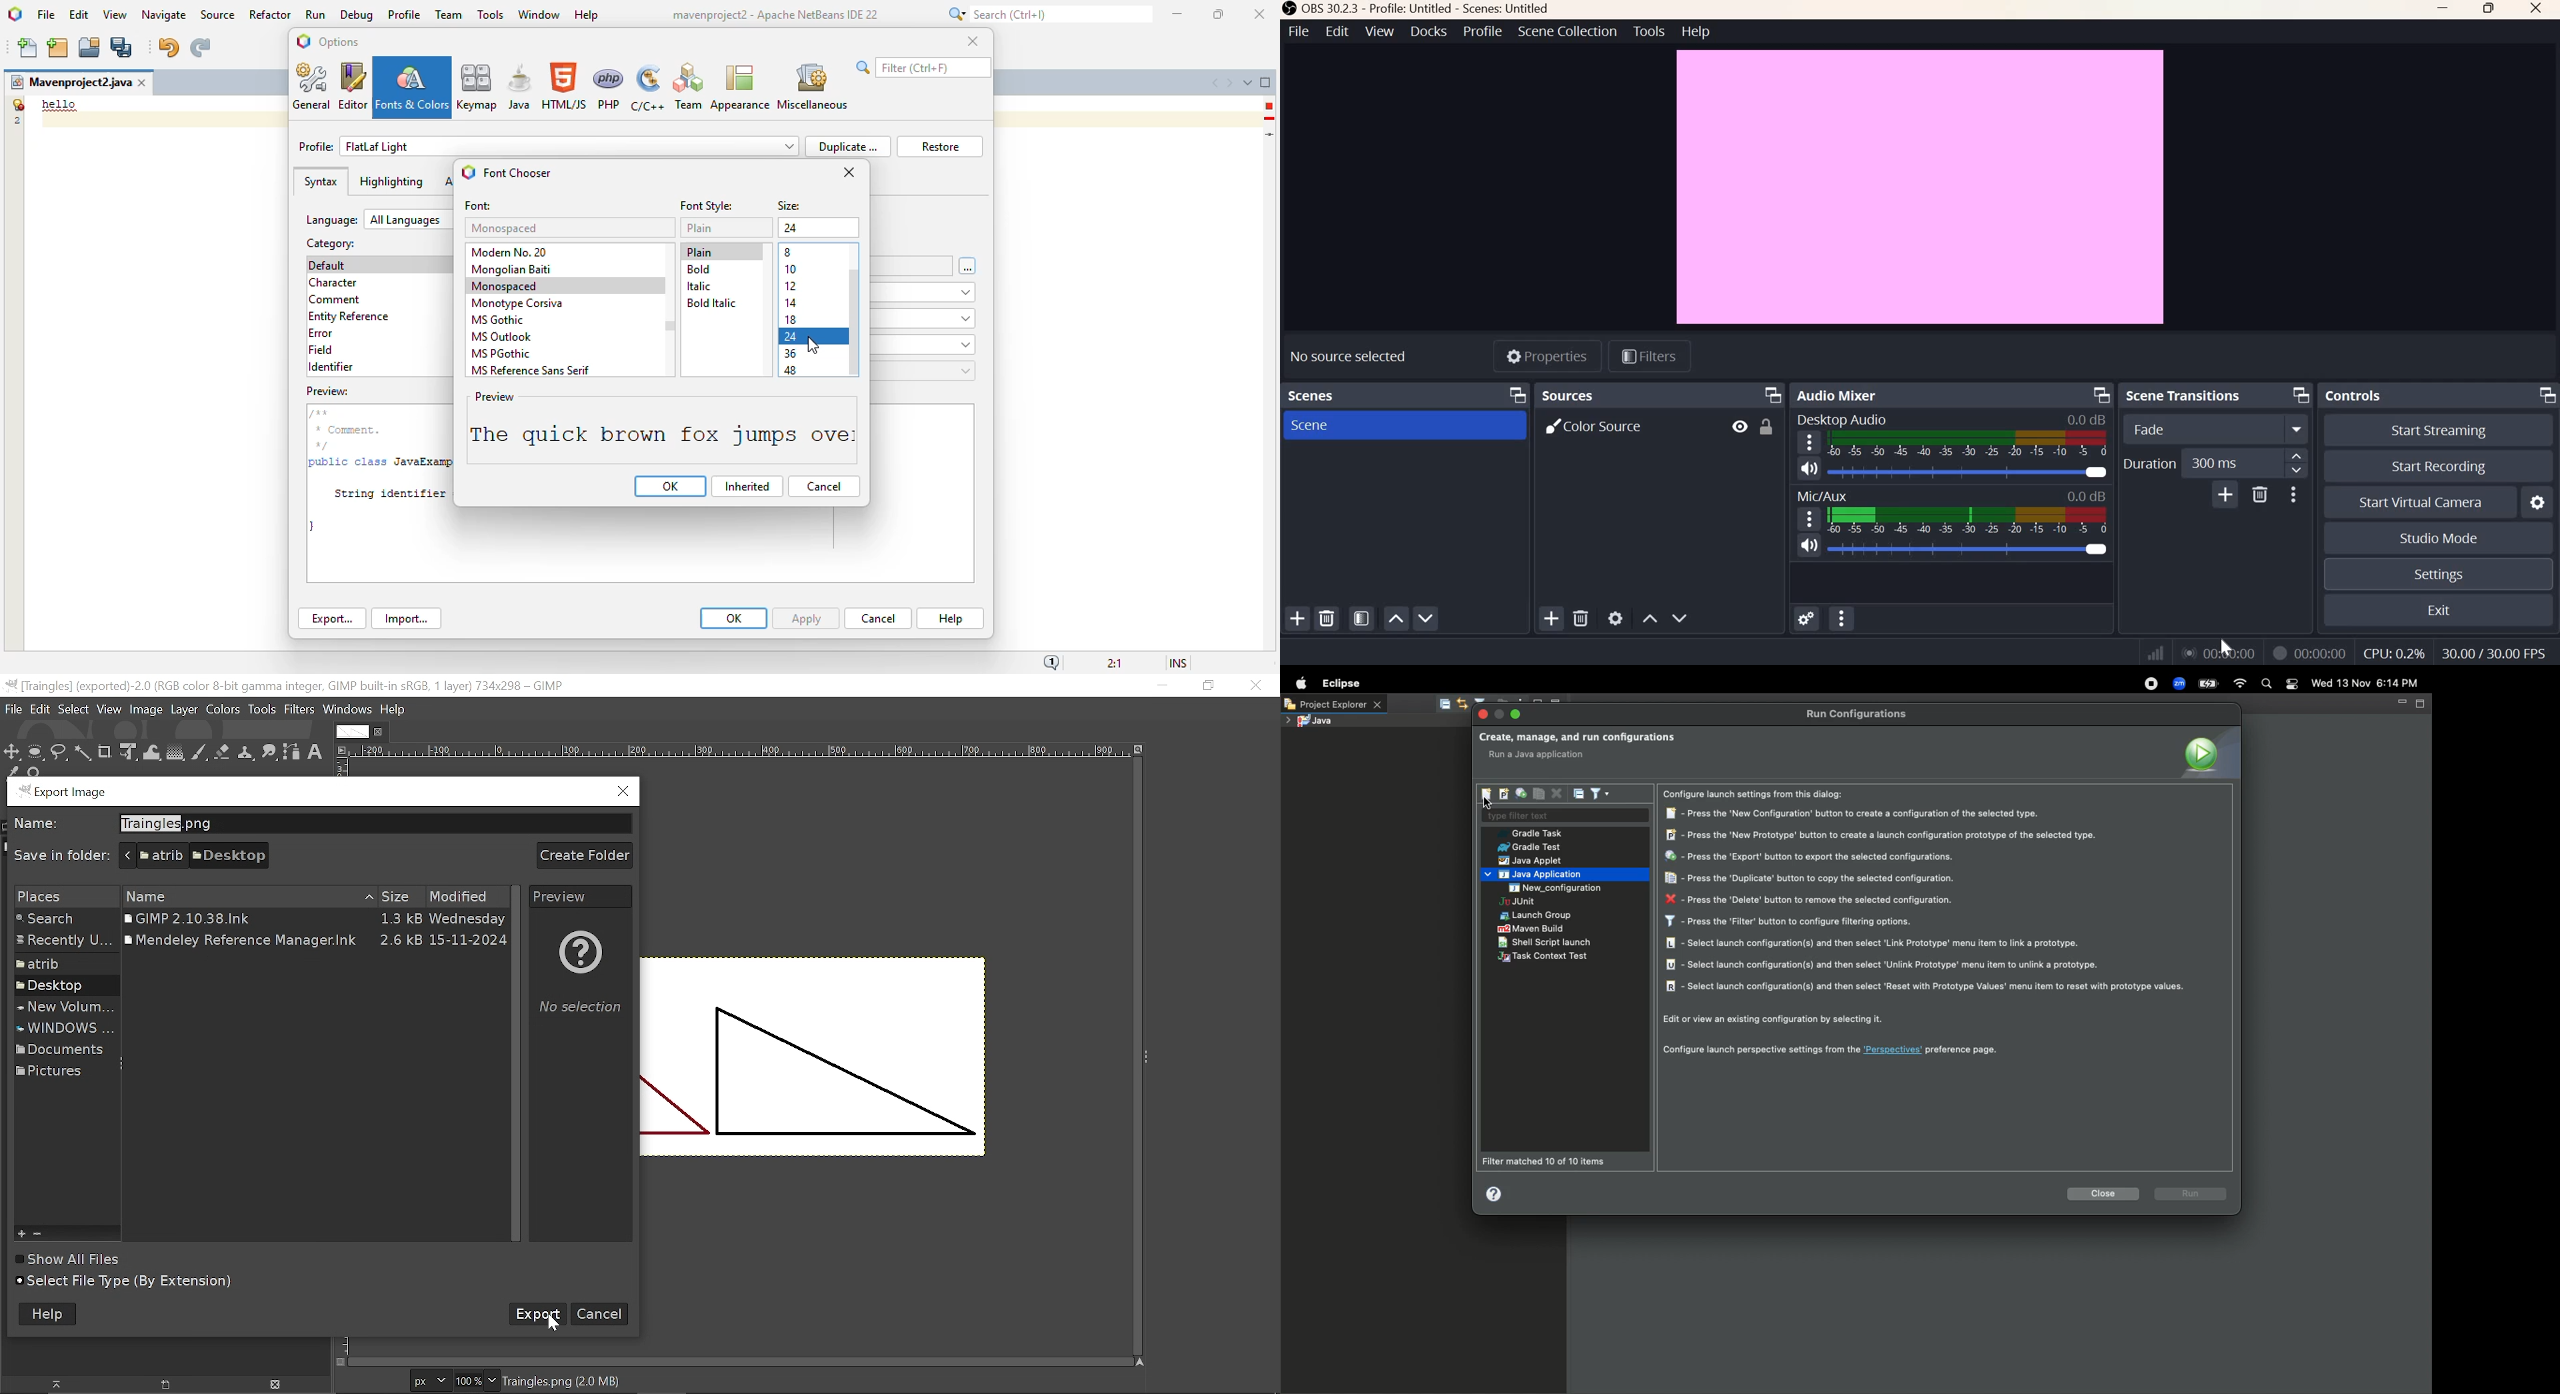  I want to click on Shell script launch, so click(1546, 942).